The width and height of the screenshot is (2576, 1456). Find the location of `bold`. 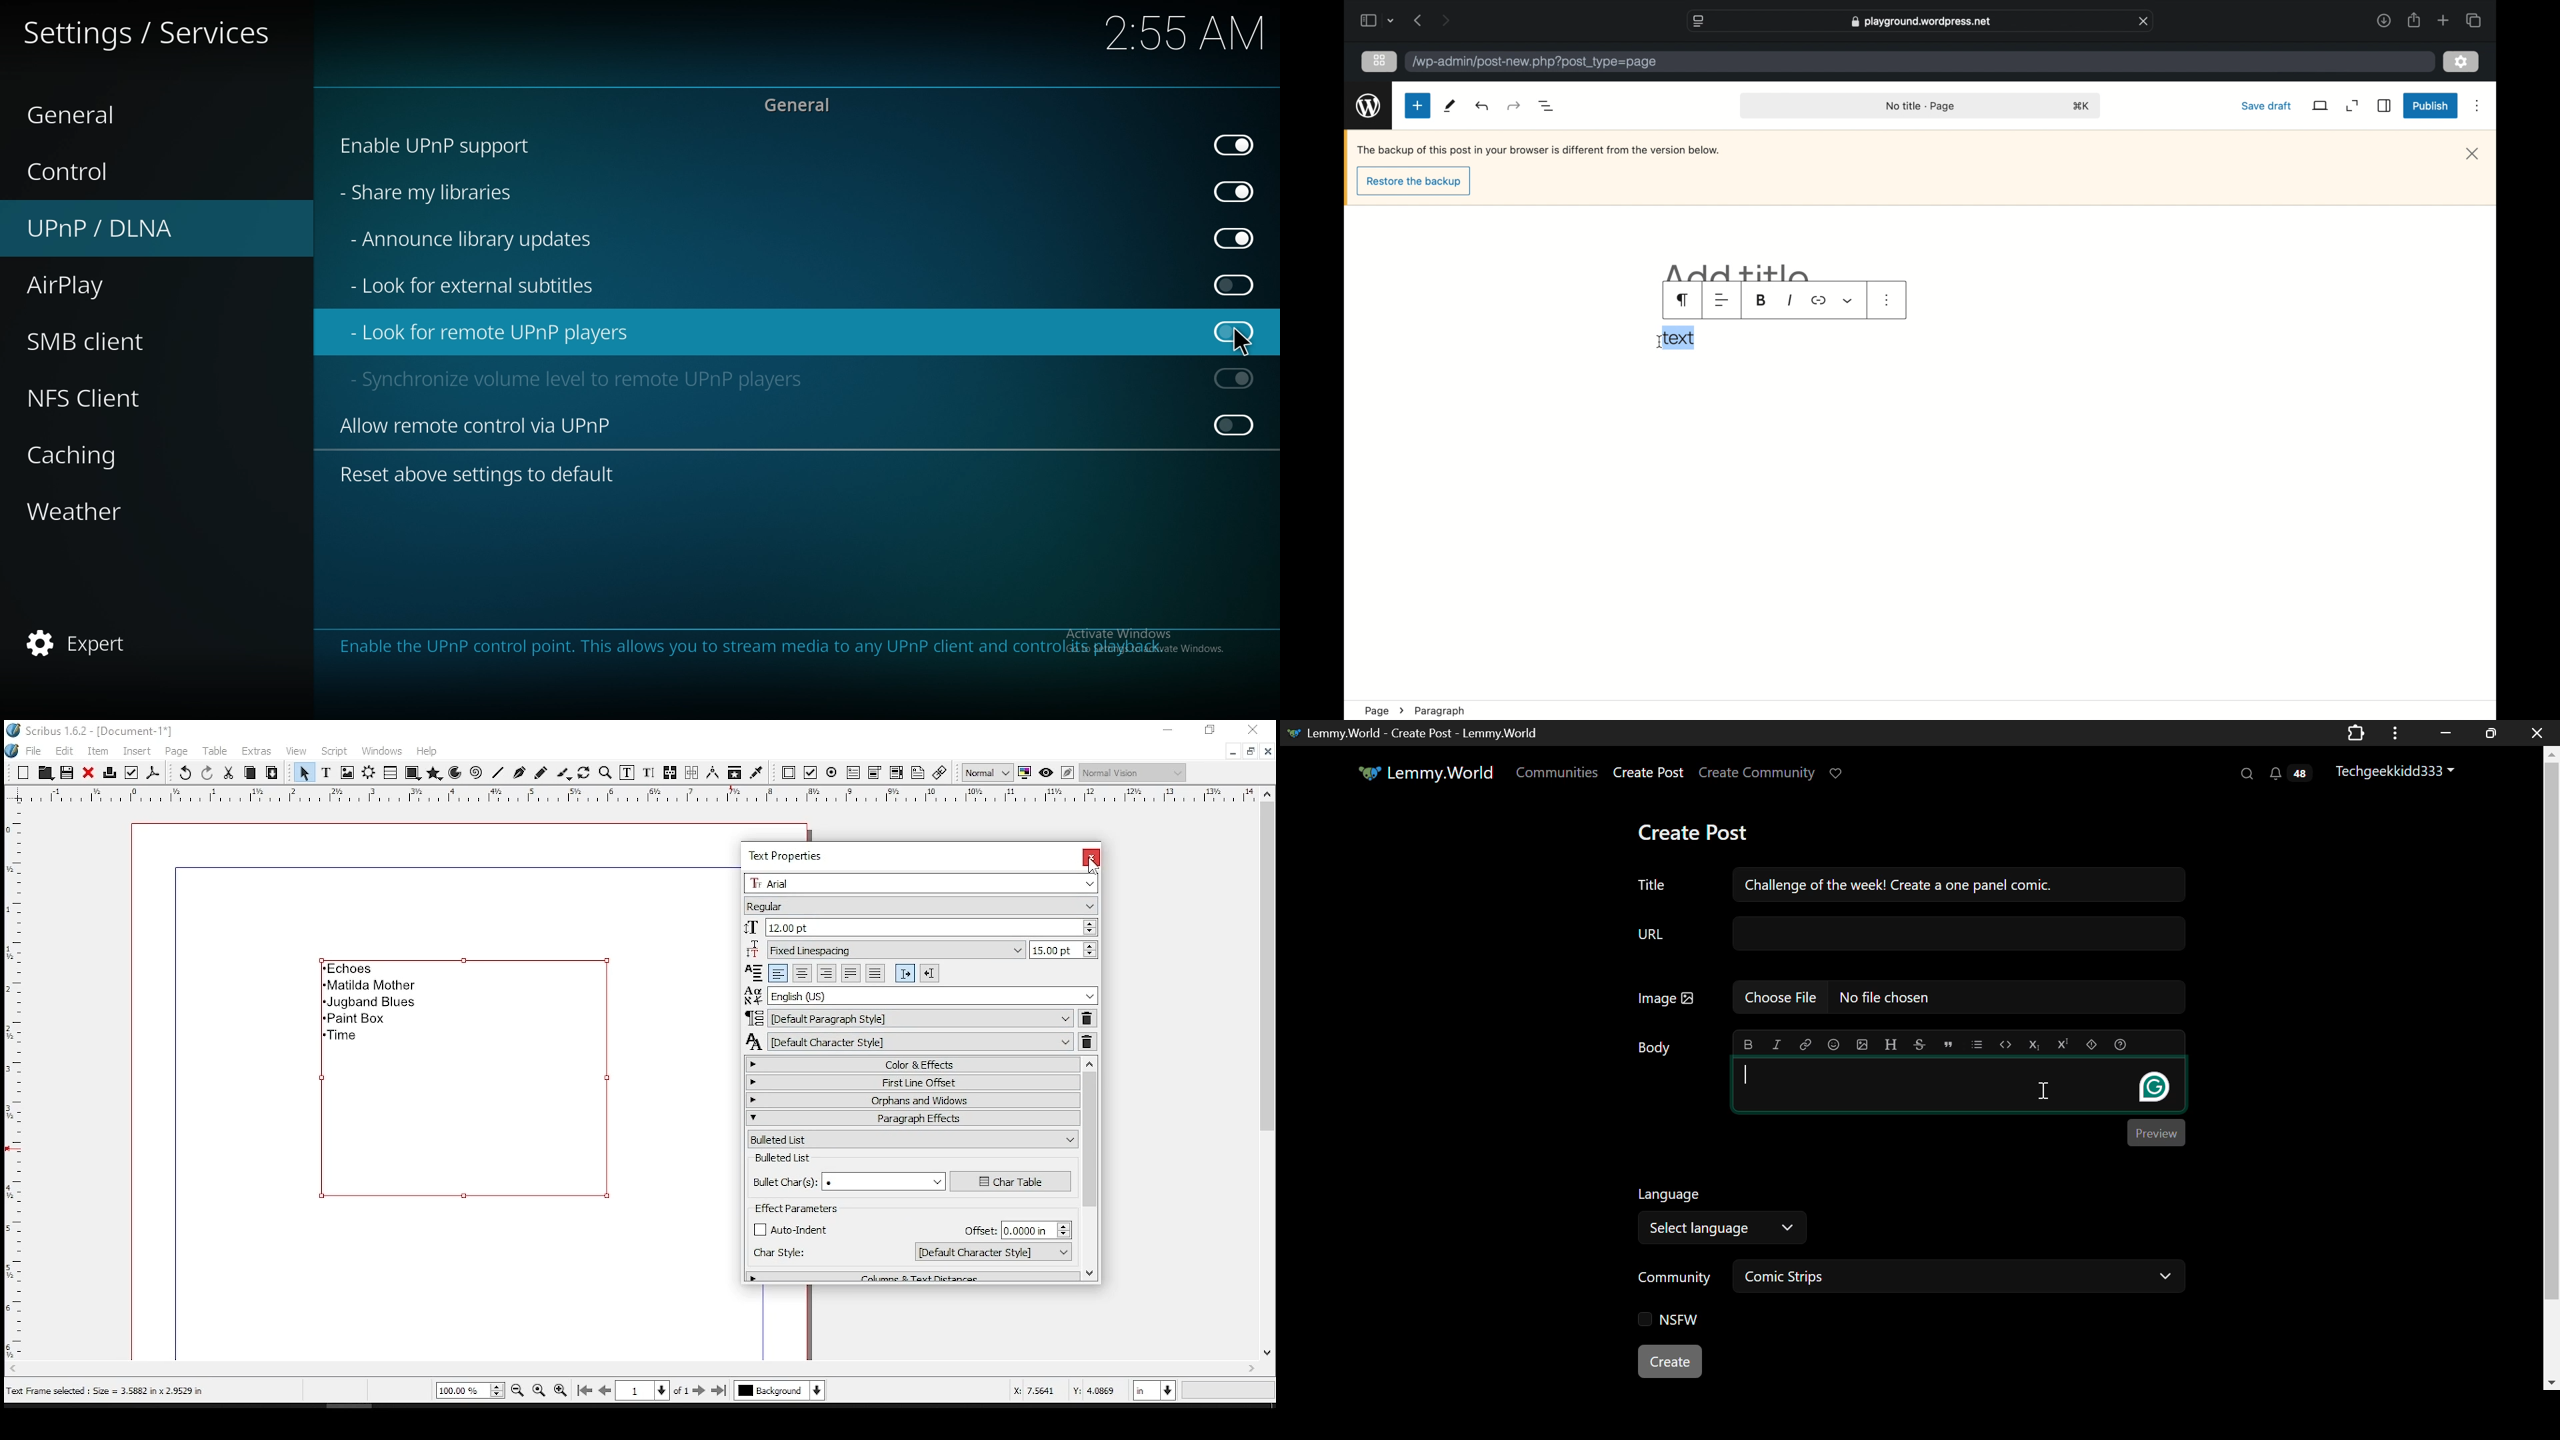

bold is located at coordinates (1745, 1045).